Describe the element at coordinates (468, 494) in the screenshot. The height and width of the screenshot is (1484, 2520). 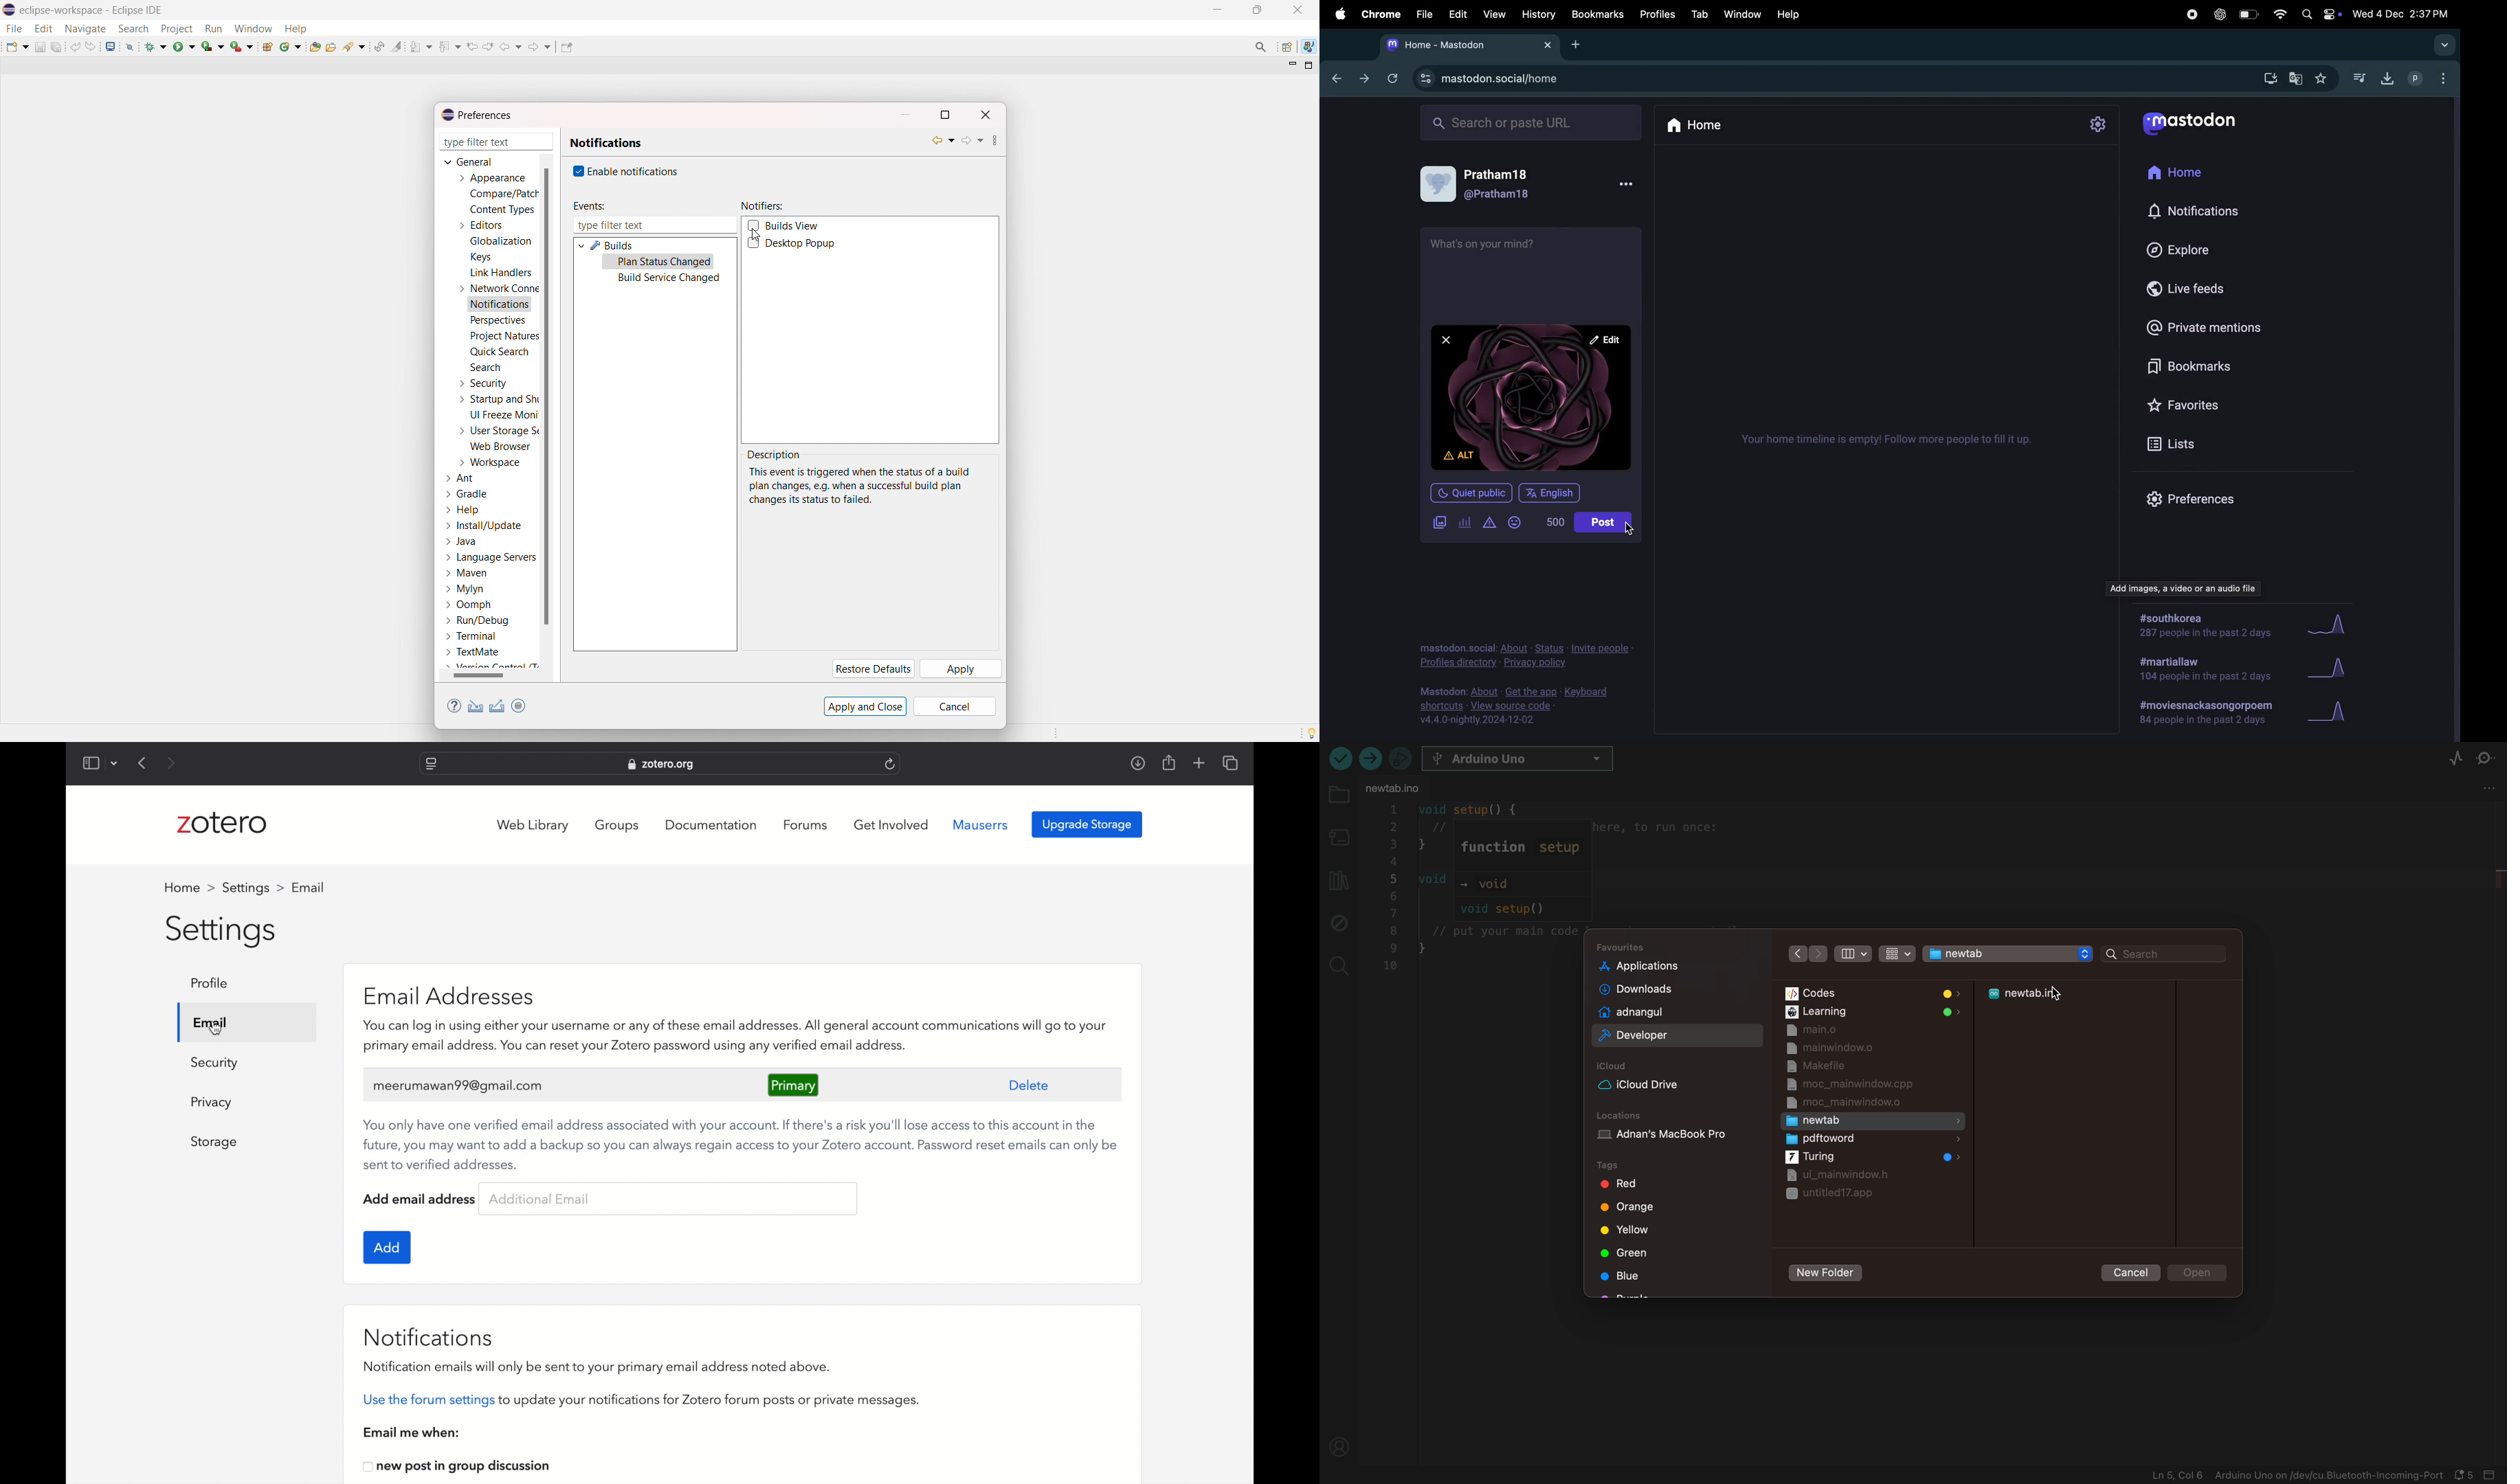
I see `gradle` at that location.